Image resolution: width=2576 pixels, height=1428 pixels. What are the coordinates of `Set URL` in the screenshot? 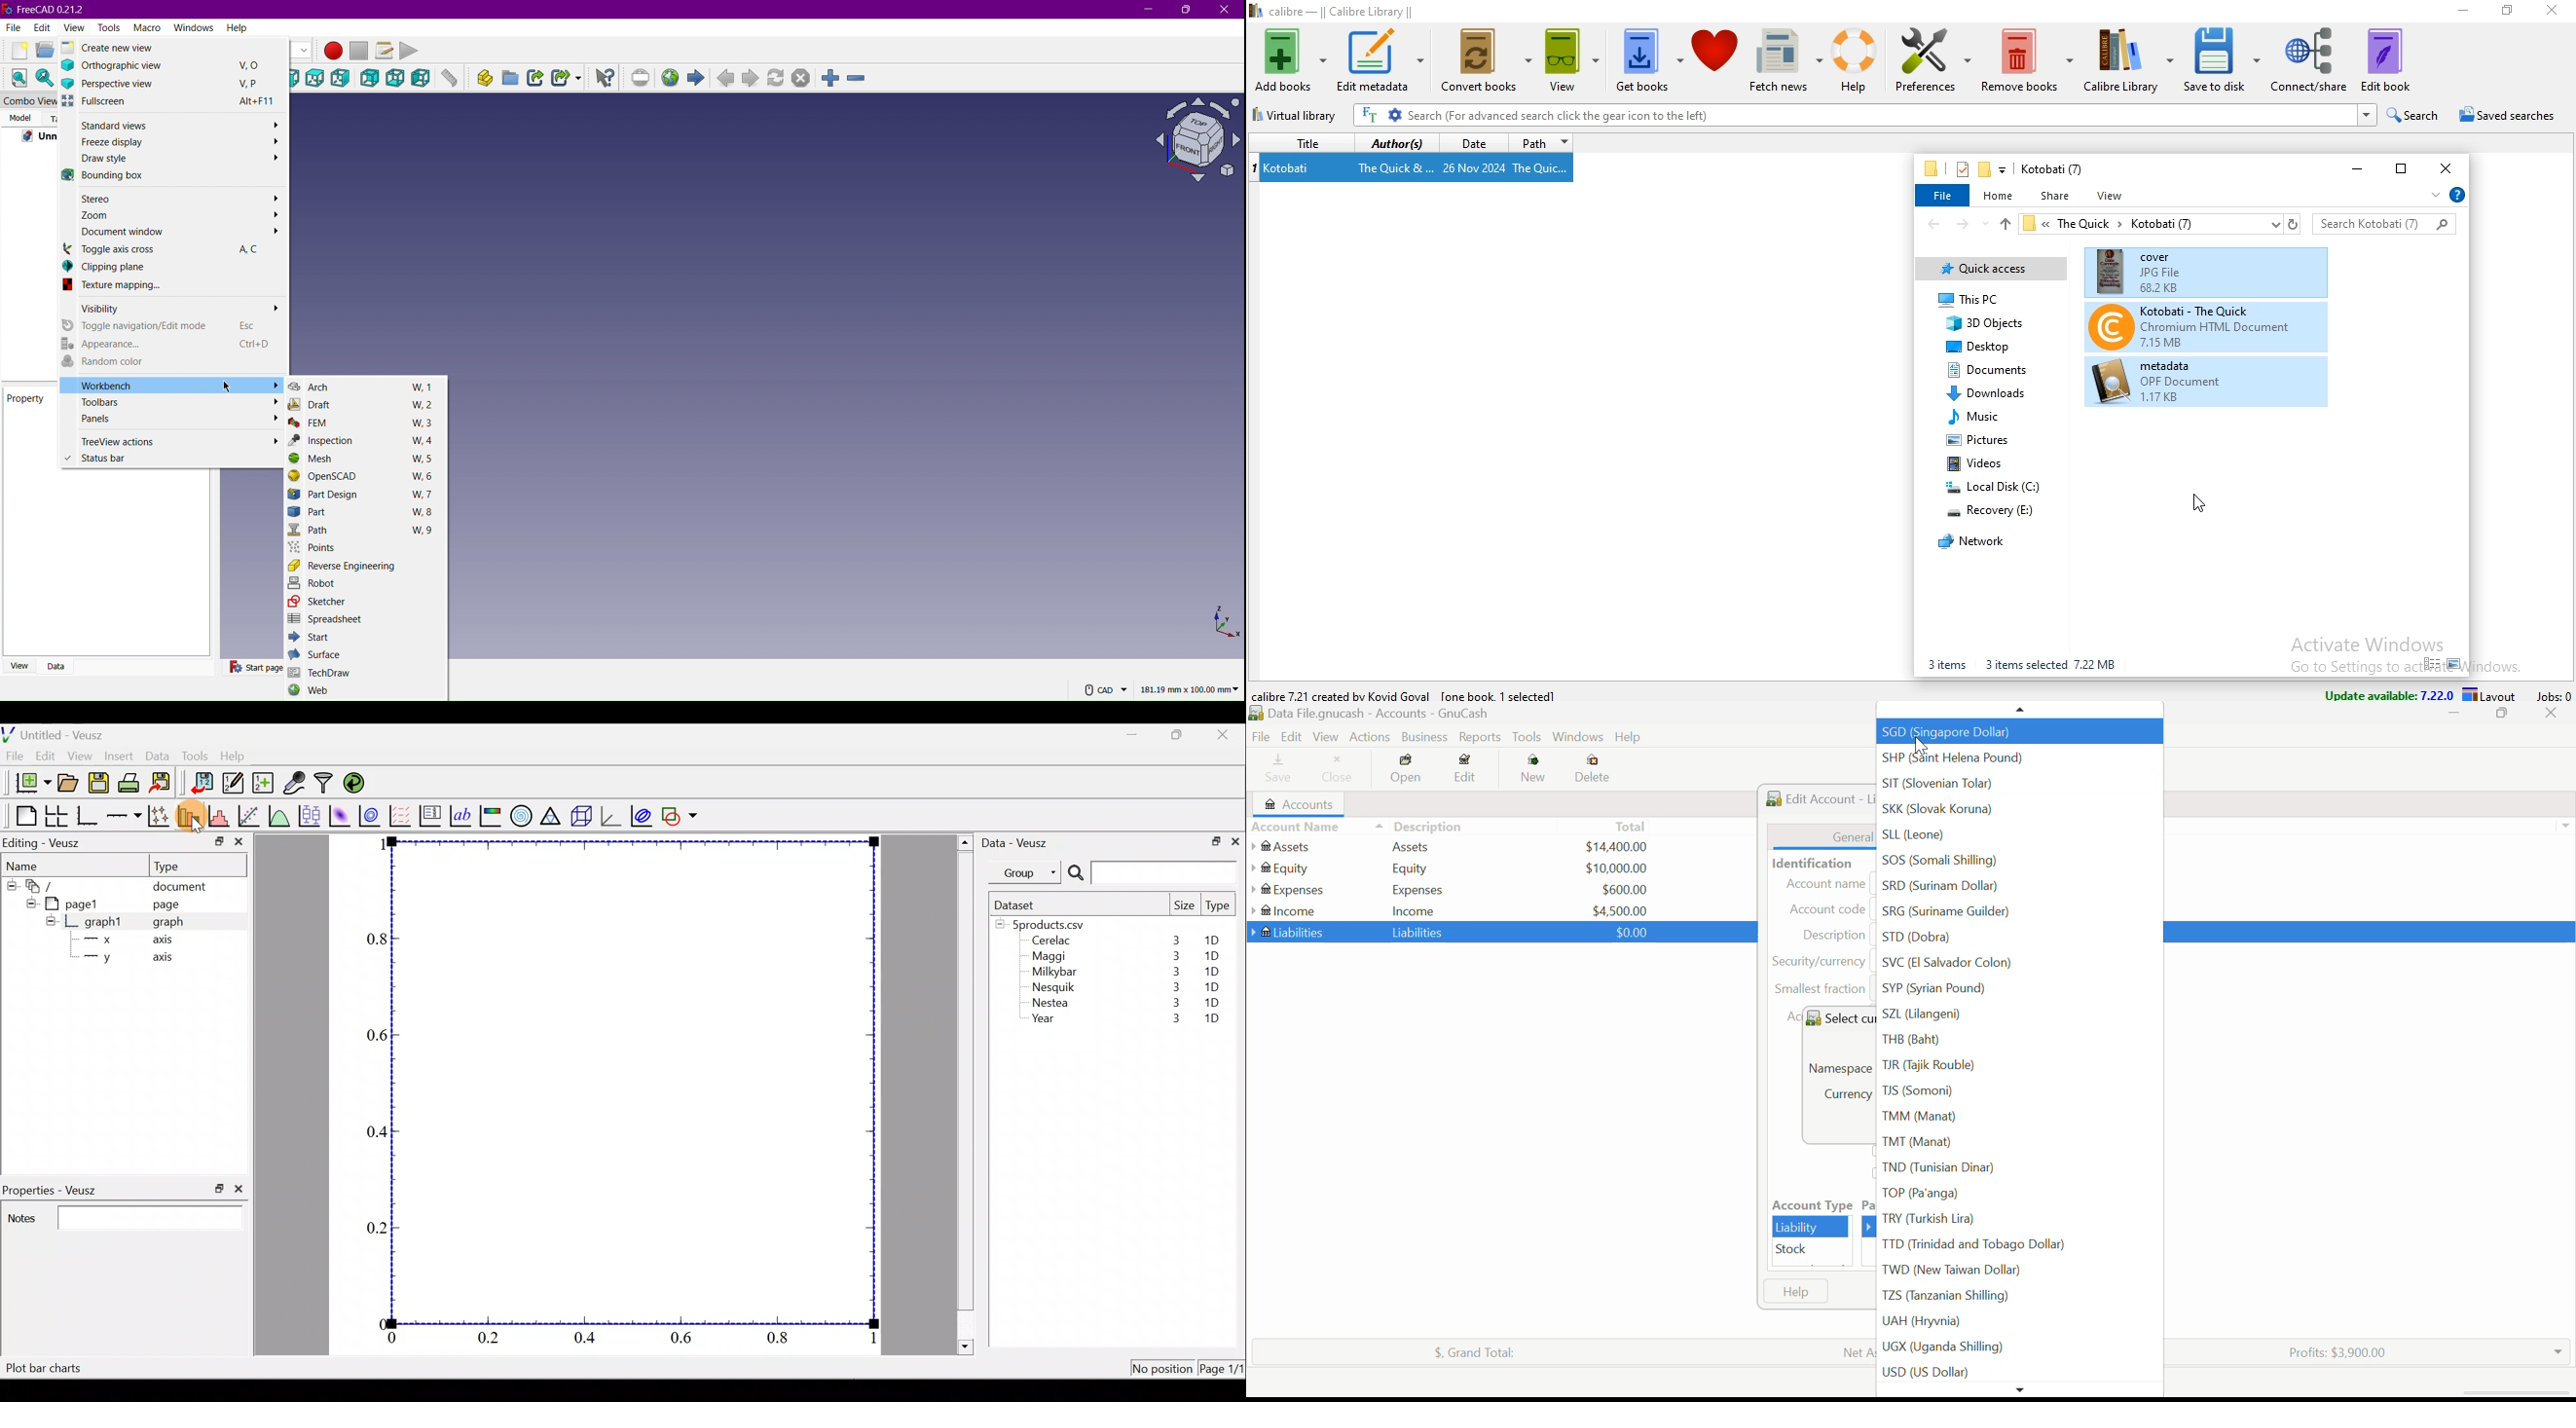 It's located at (642, 79).